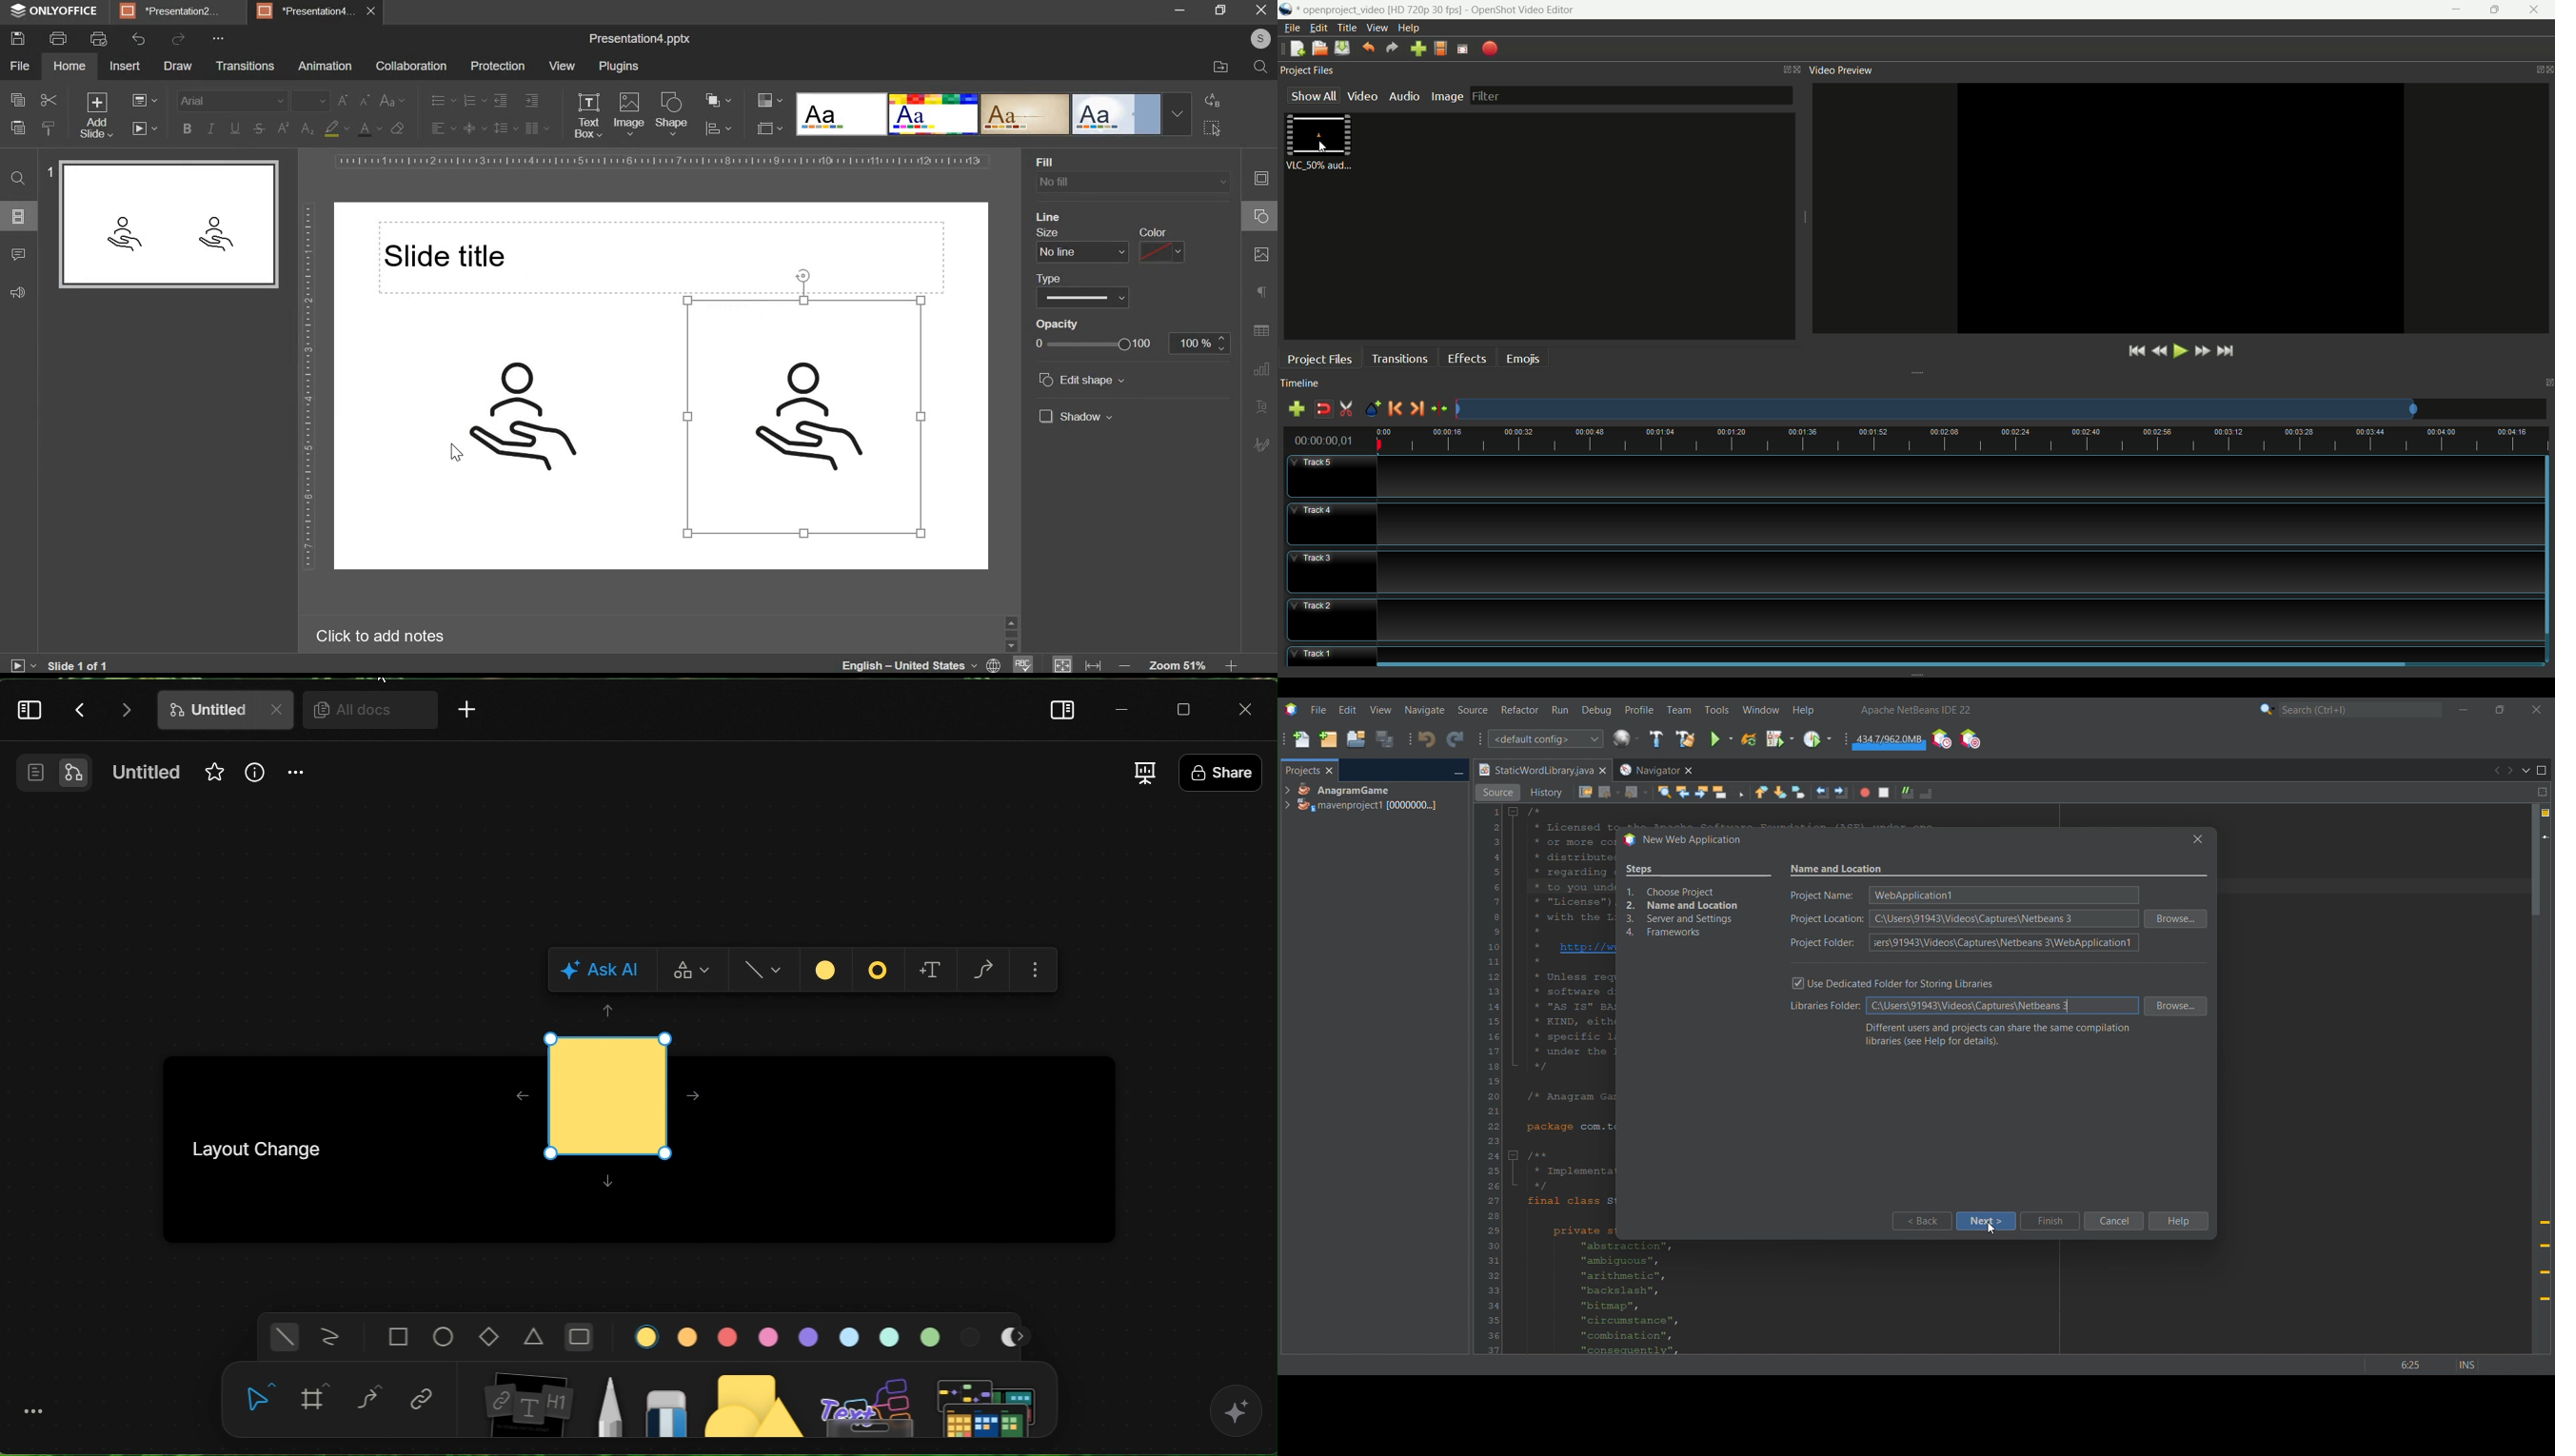  What do you see at coordinates (19, 66) in the screenshot?
I see `file` at bounding box center [19, 66].